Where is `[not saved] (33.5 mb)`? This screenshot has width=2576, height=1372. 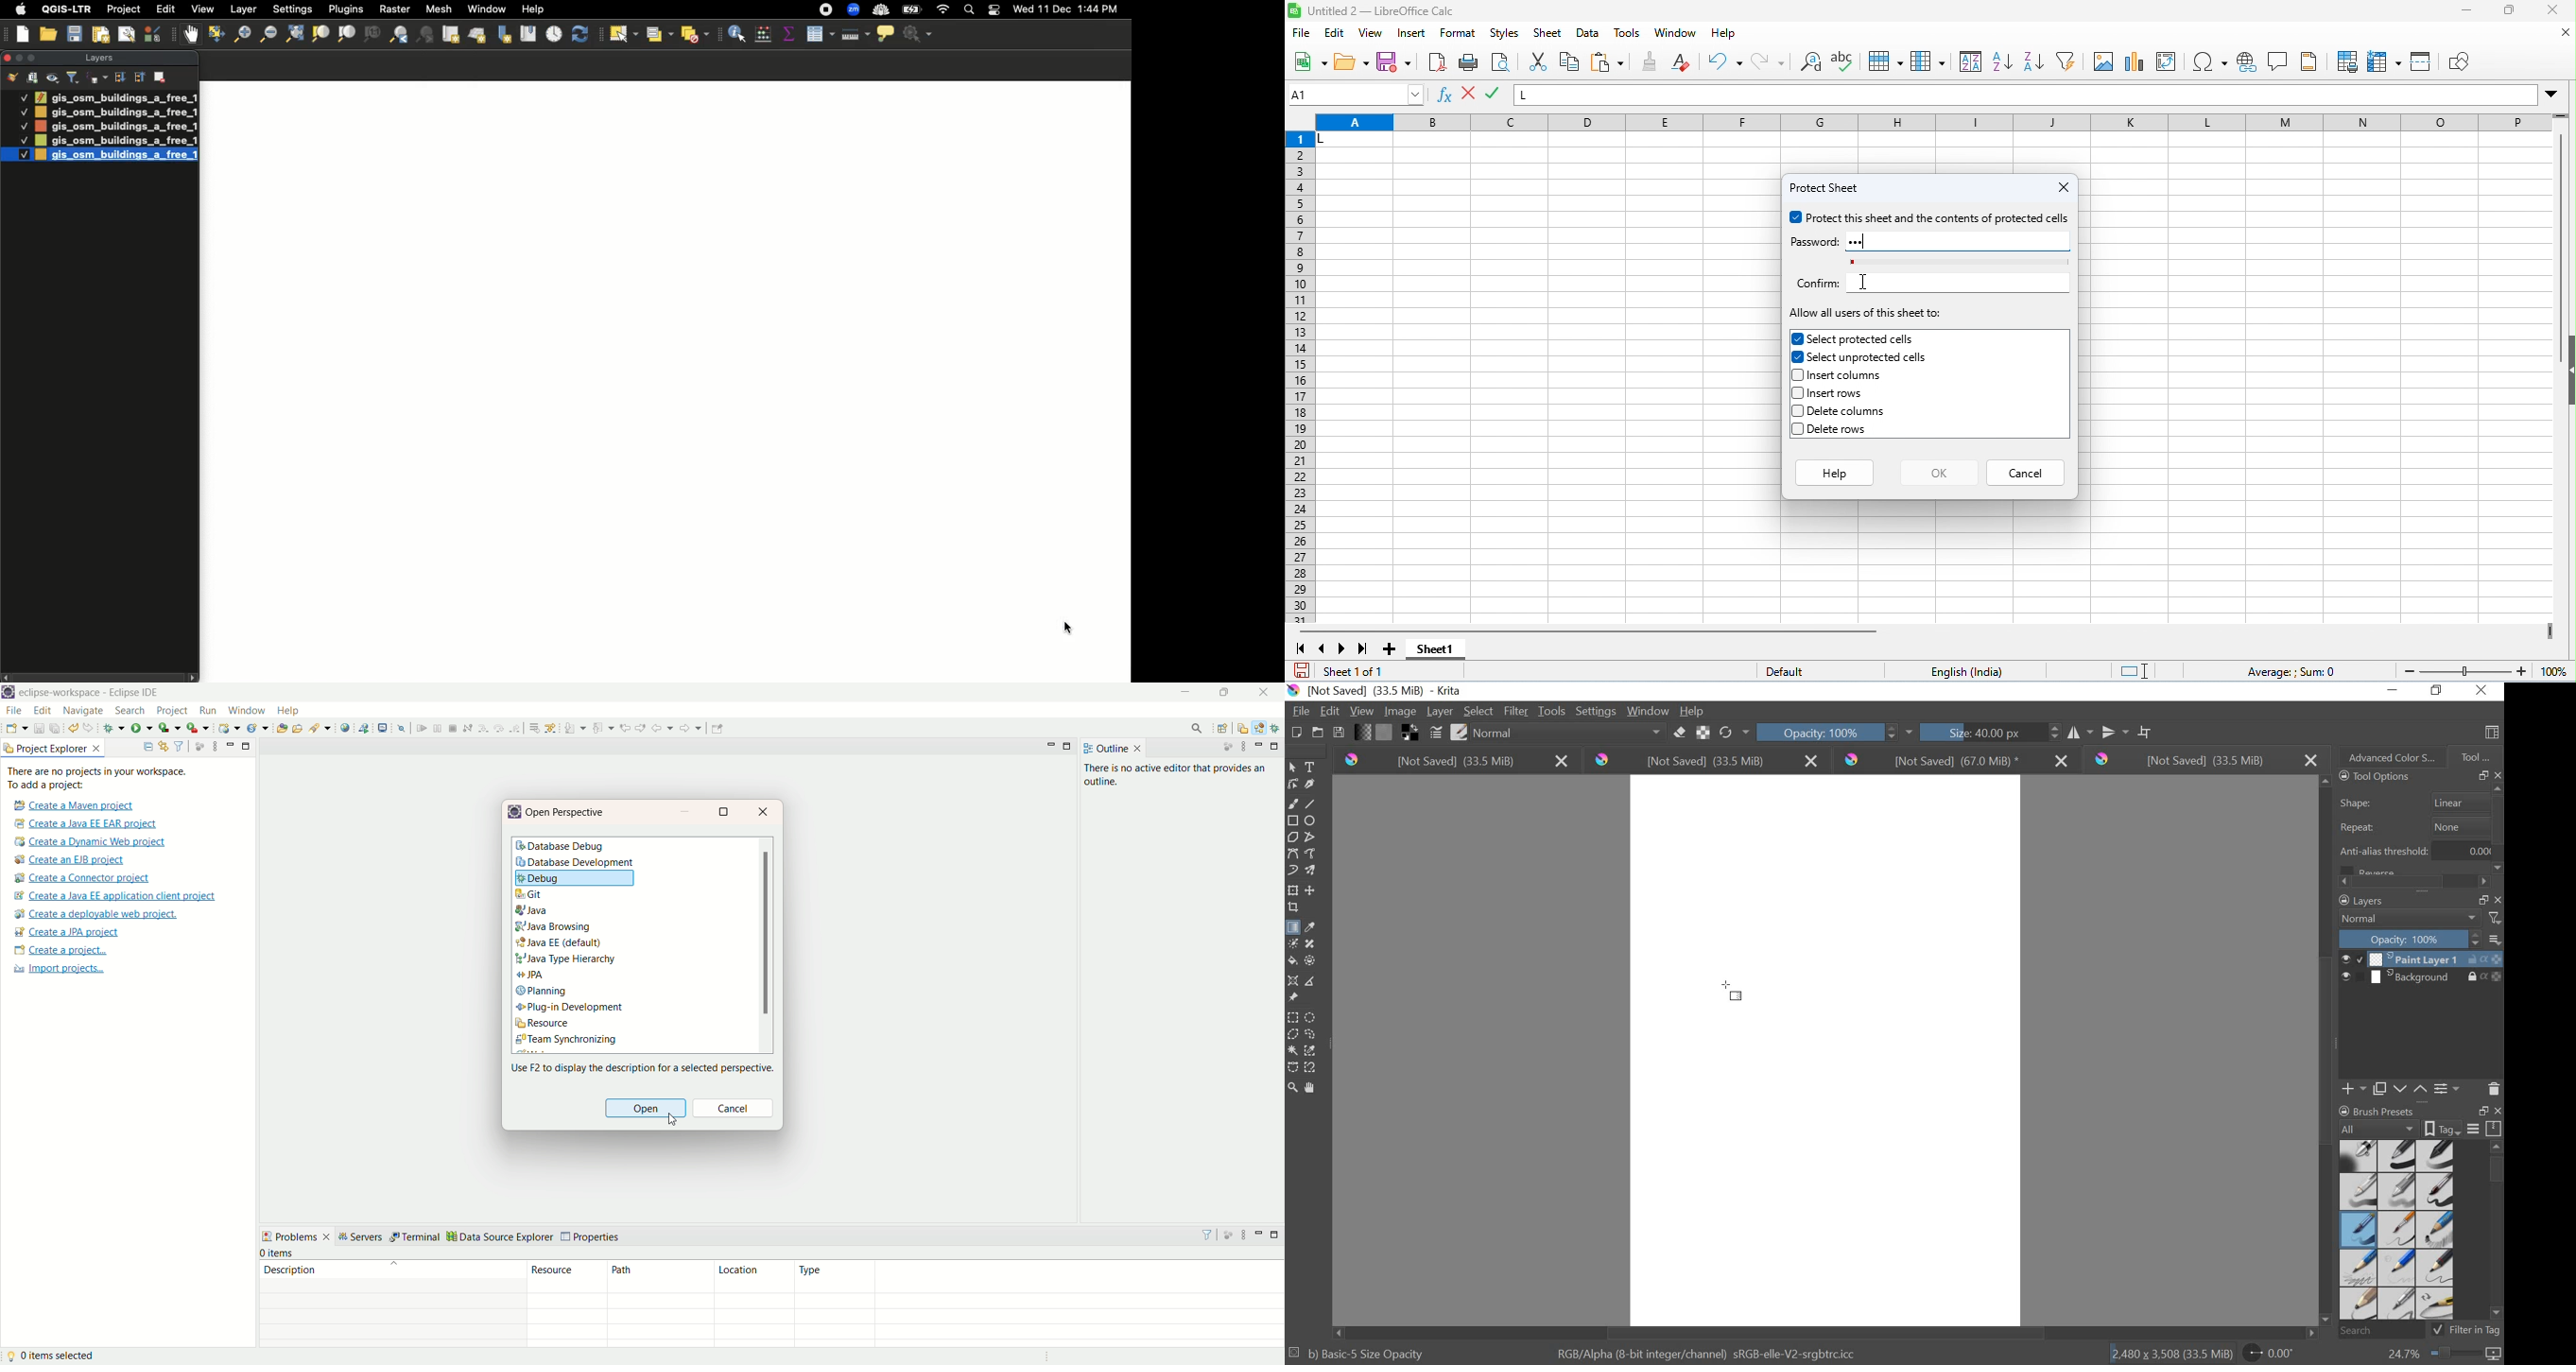
[not saved] (33.5 mb) is located at coordinates (2203, 760).